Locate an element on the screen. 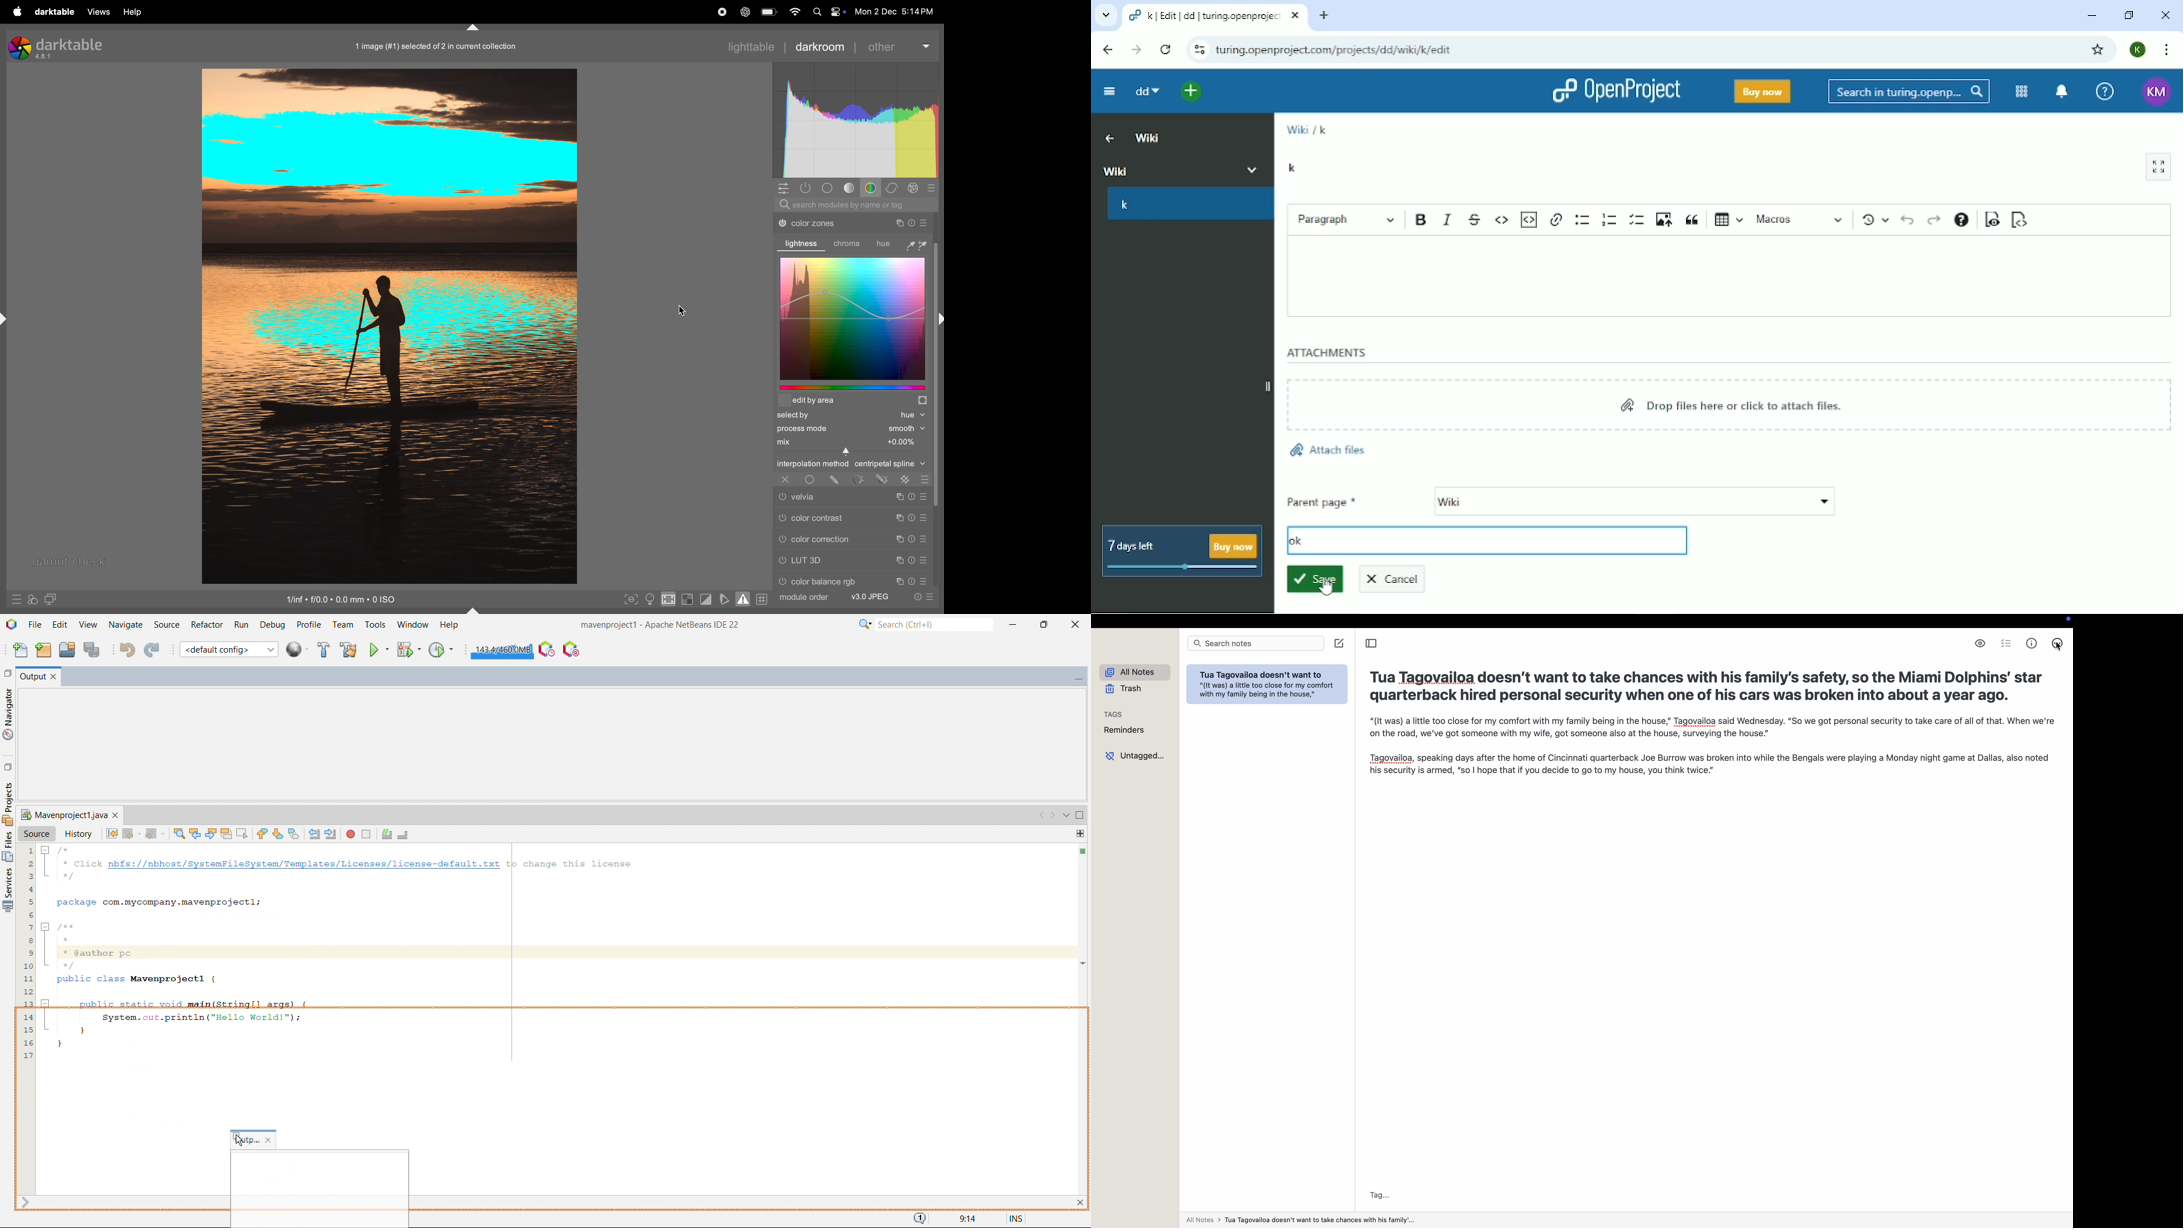   is located at coordinates (785, 187).